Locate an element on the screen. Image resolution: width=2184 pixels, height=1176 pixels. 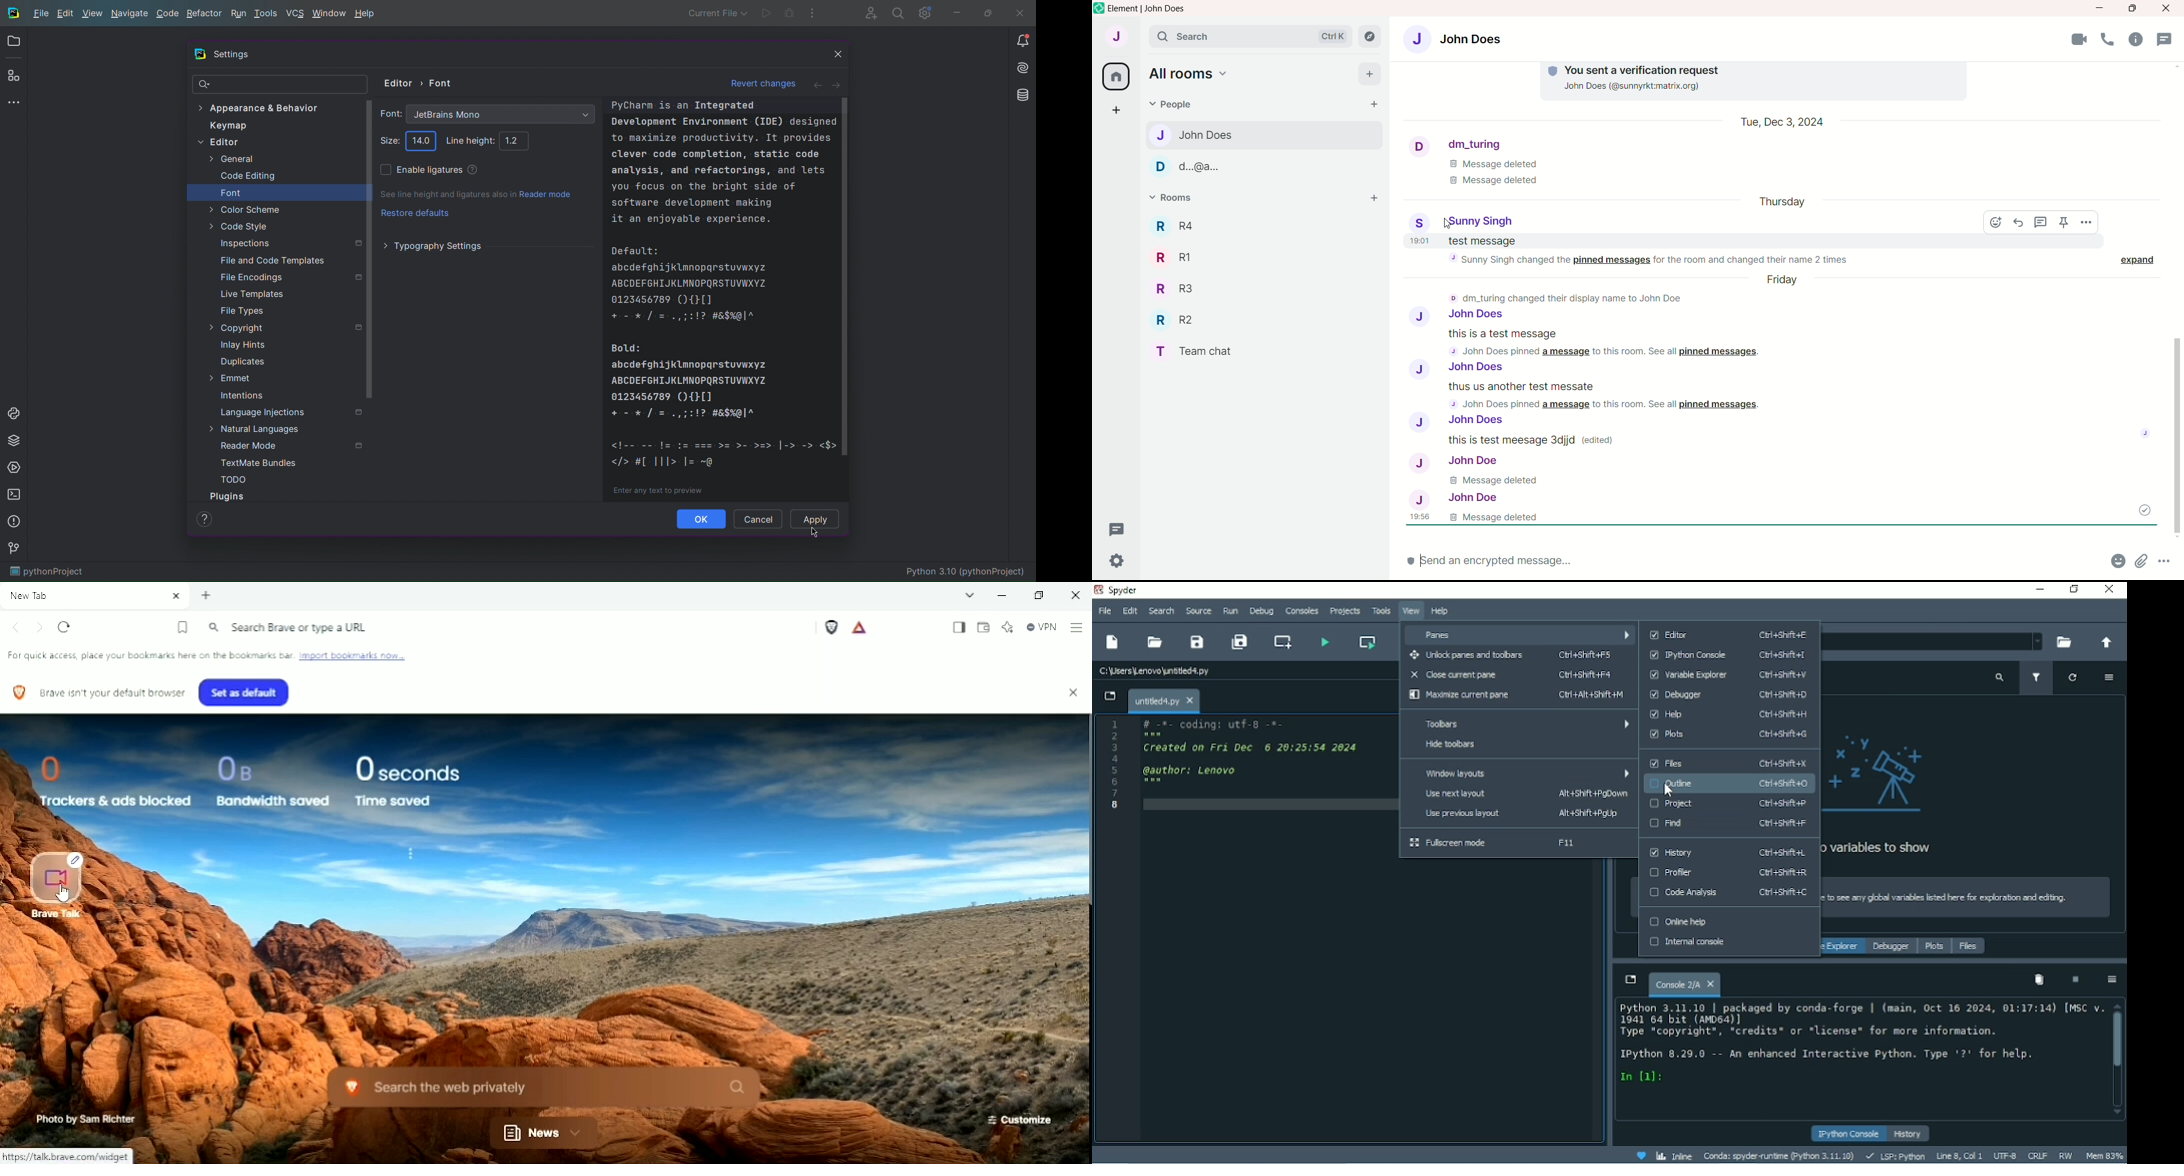
encryption status is located at coordinates (1409, 562).